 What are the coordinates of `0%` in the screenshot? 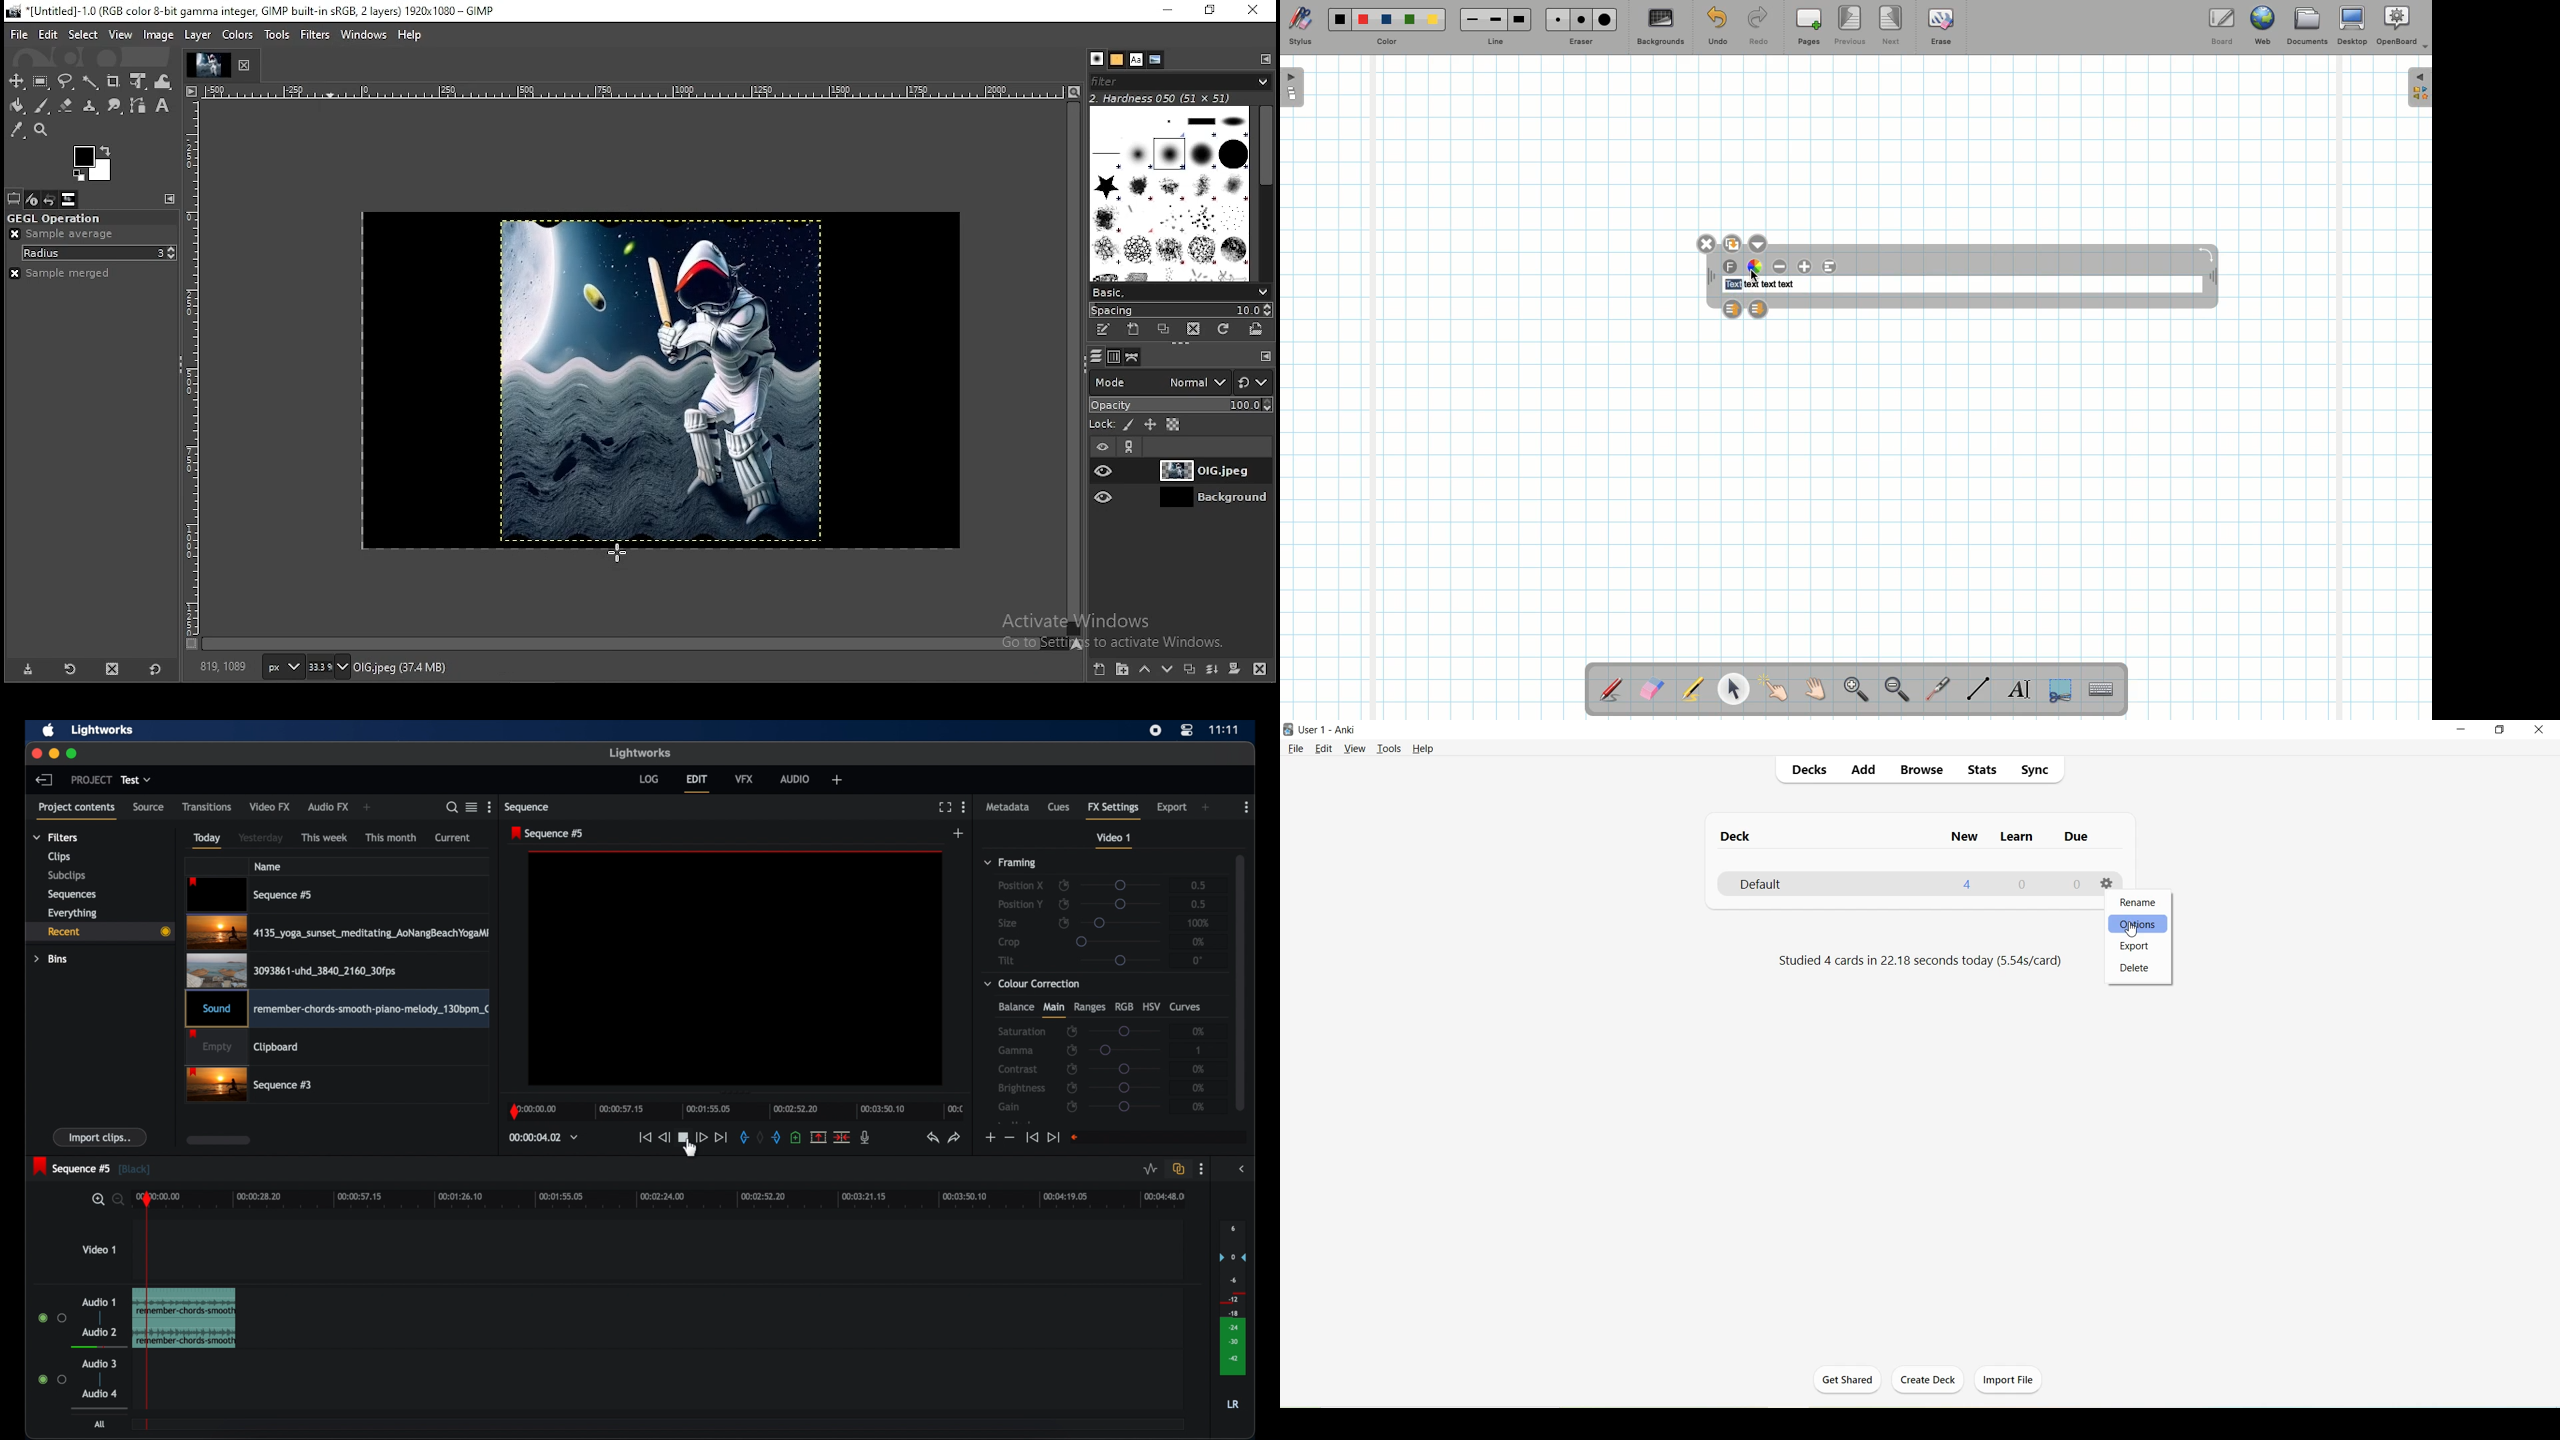 It's located at (1199, 1107).